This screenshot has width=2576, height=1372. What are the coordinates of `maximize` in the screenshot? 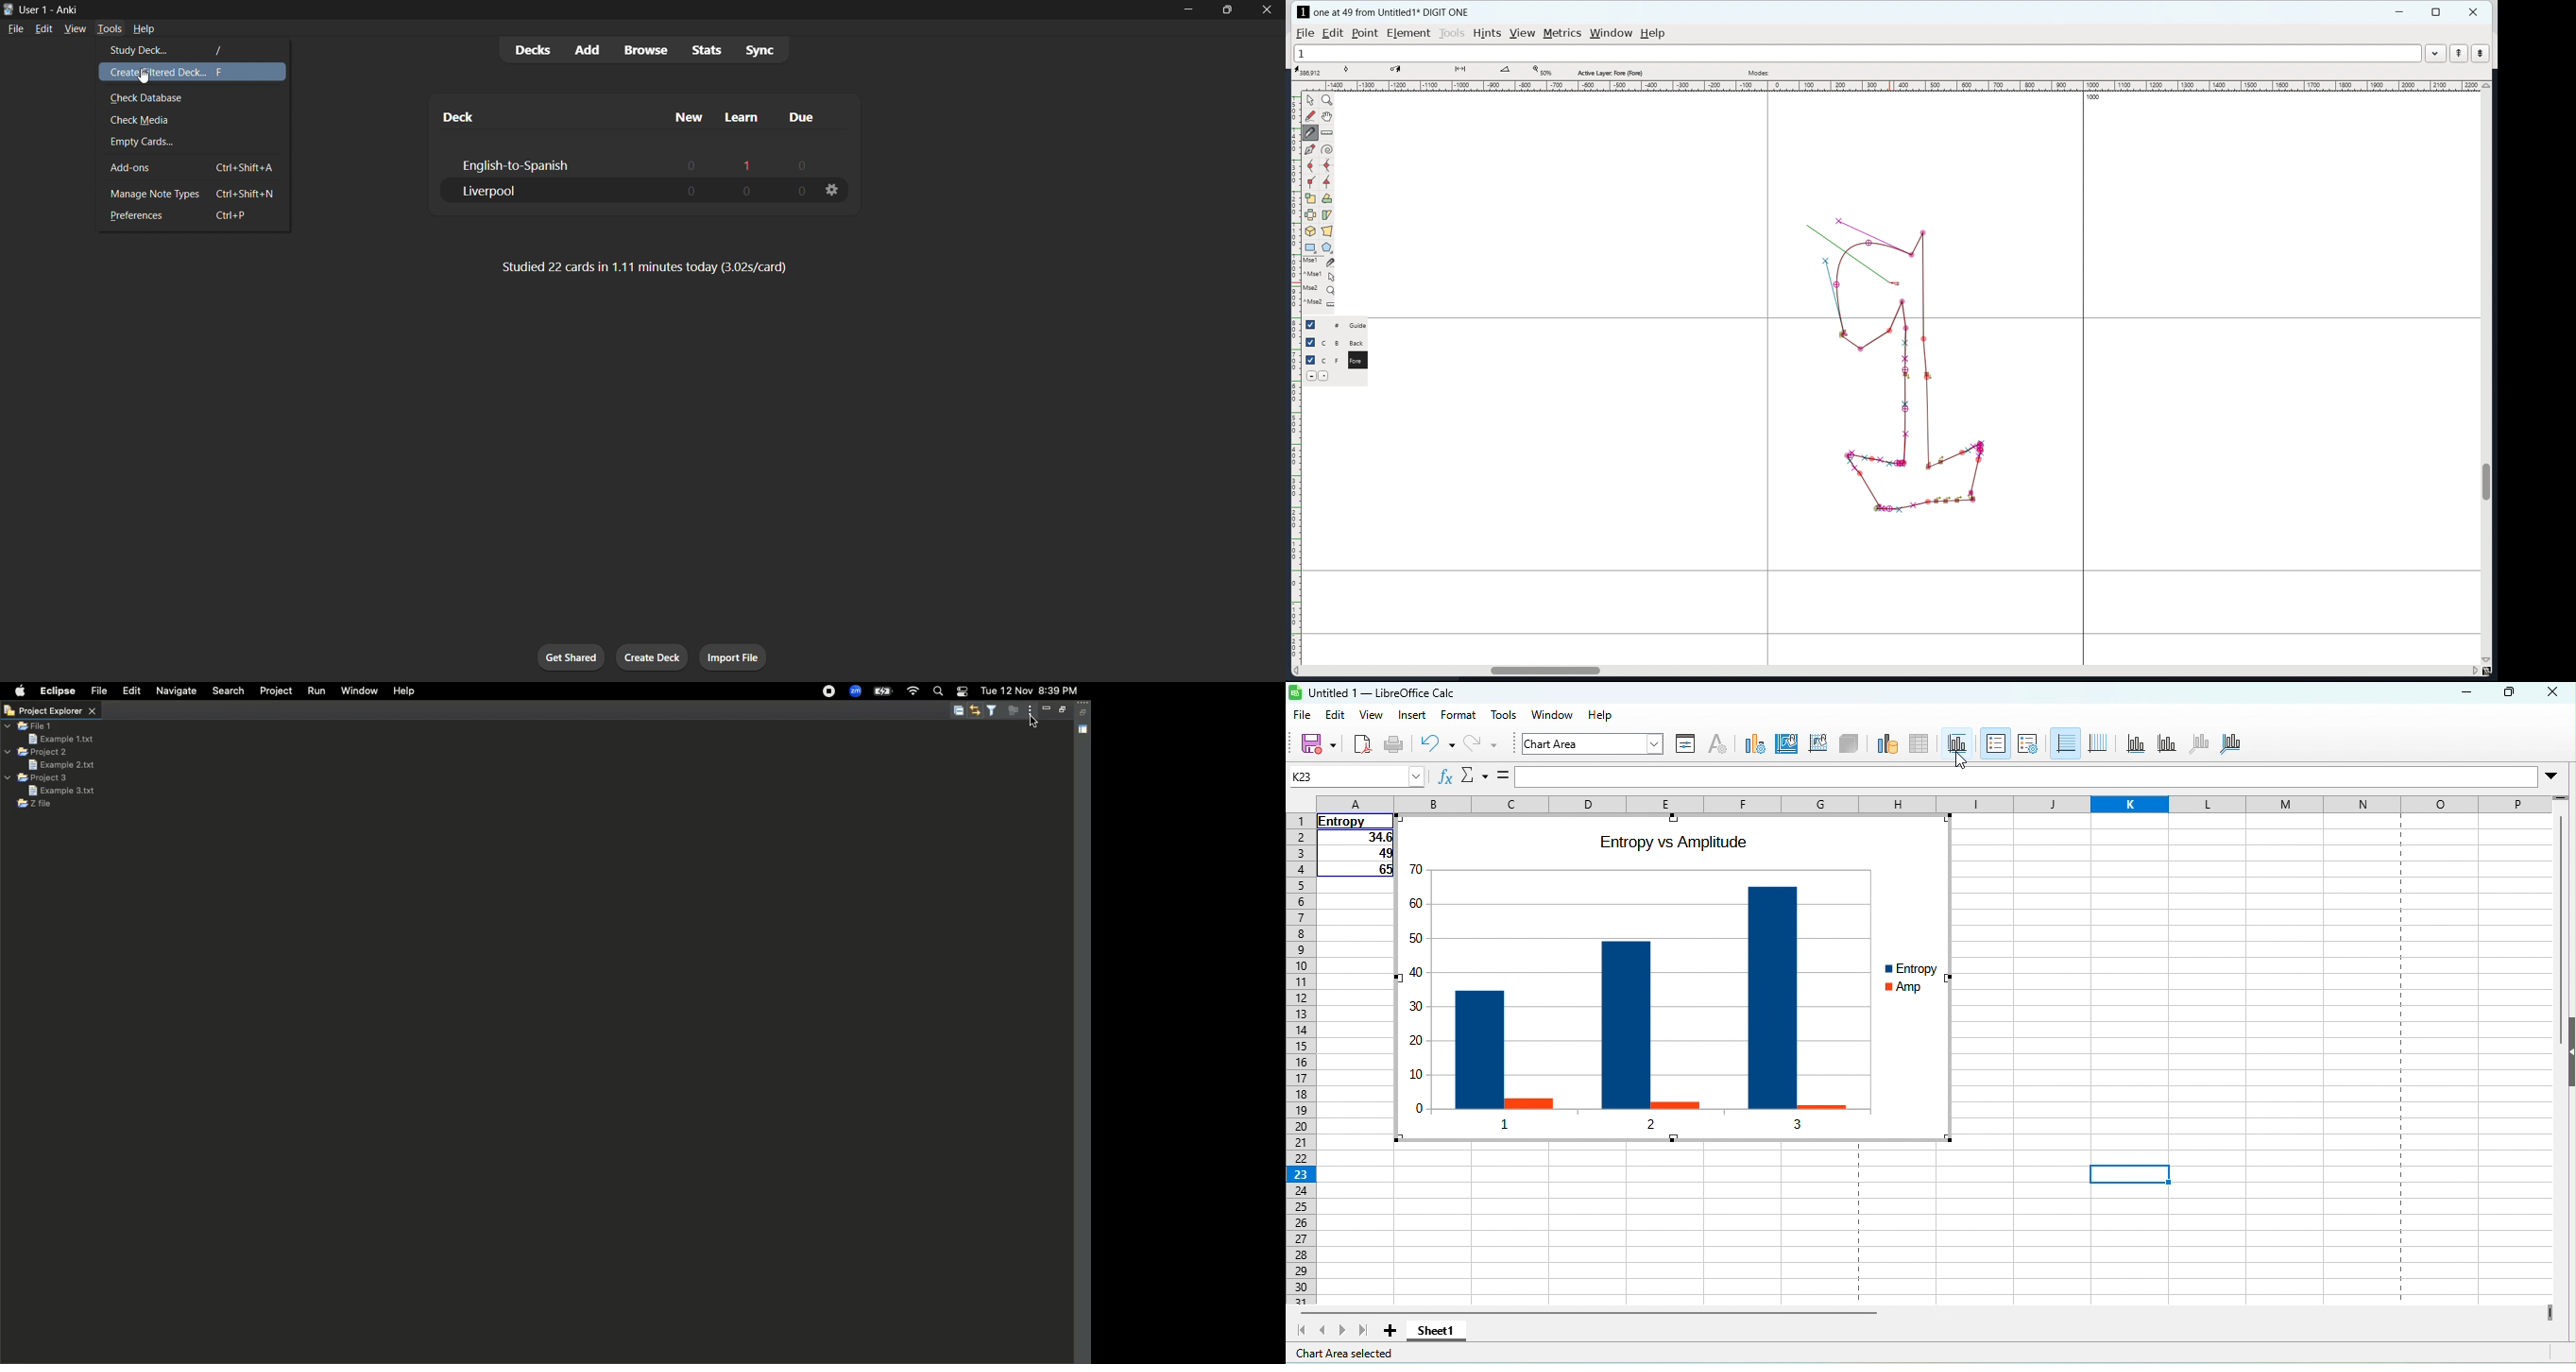 It's located at (2513, 691).